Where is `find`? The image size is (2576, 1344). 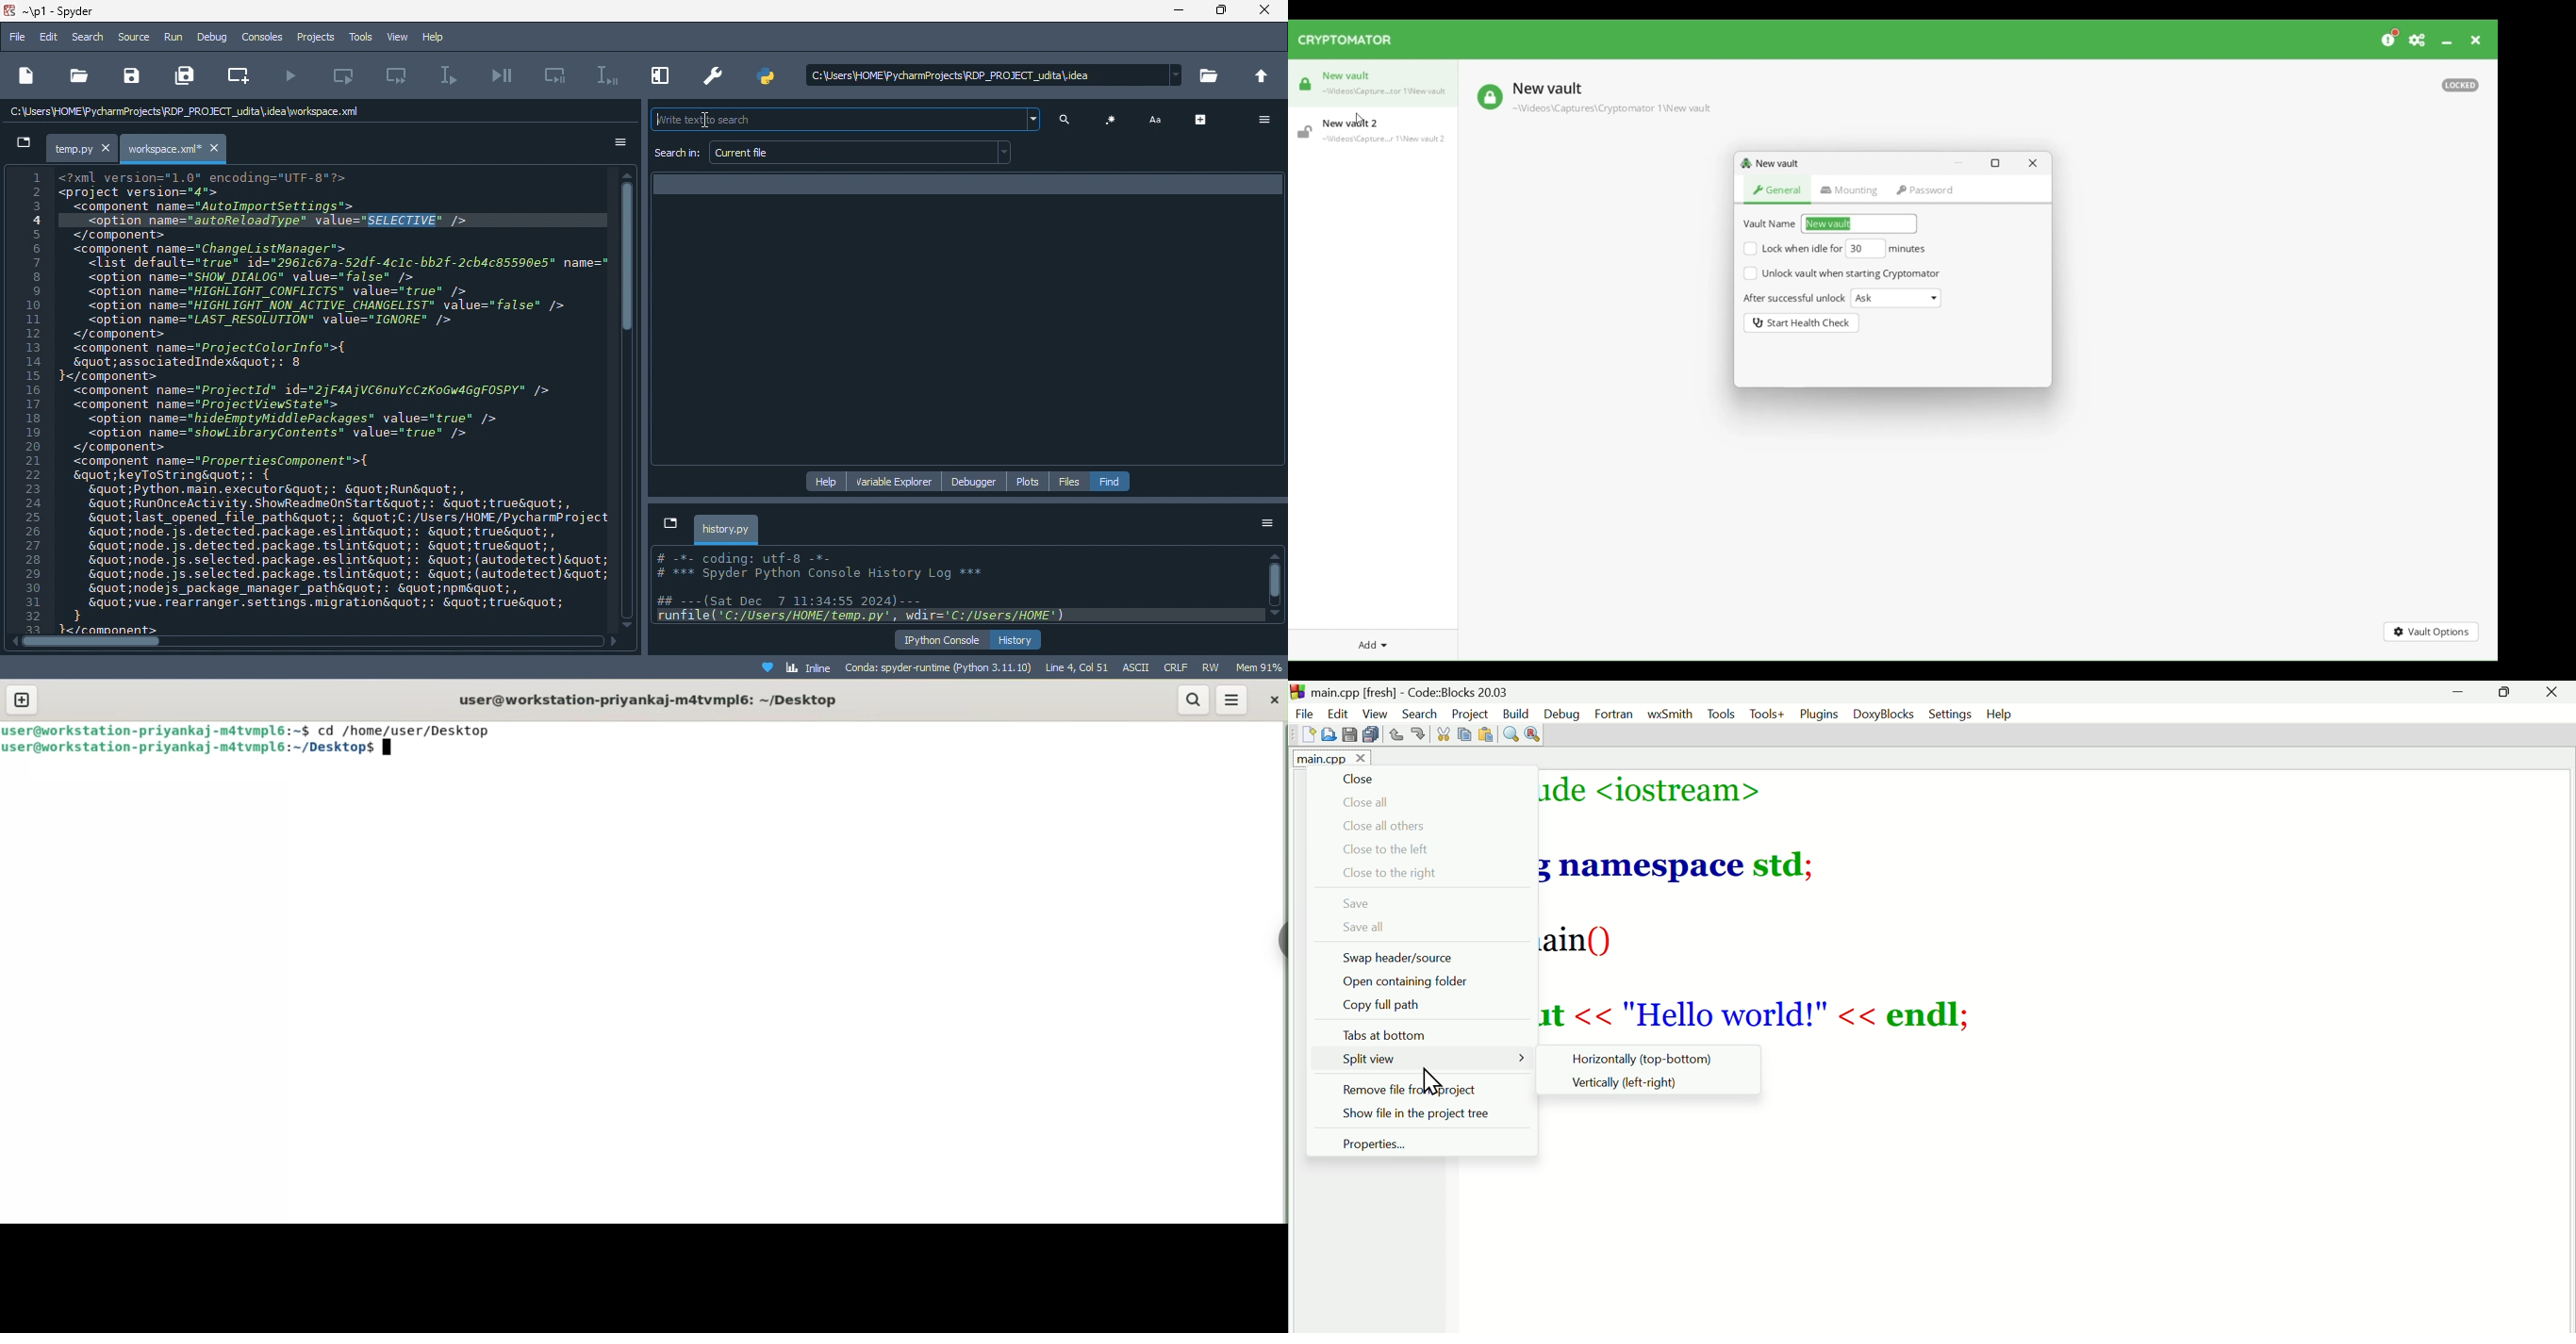 find is located at coordinates (1112, 481).